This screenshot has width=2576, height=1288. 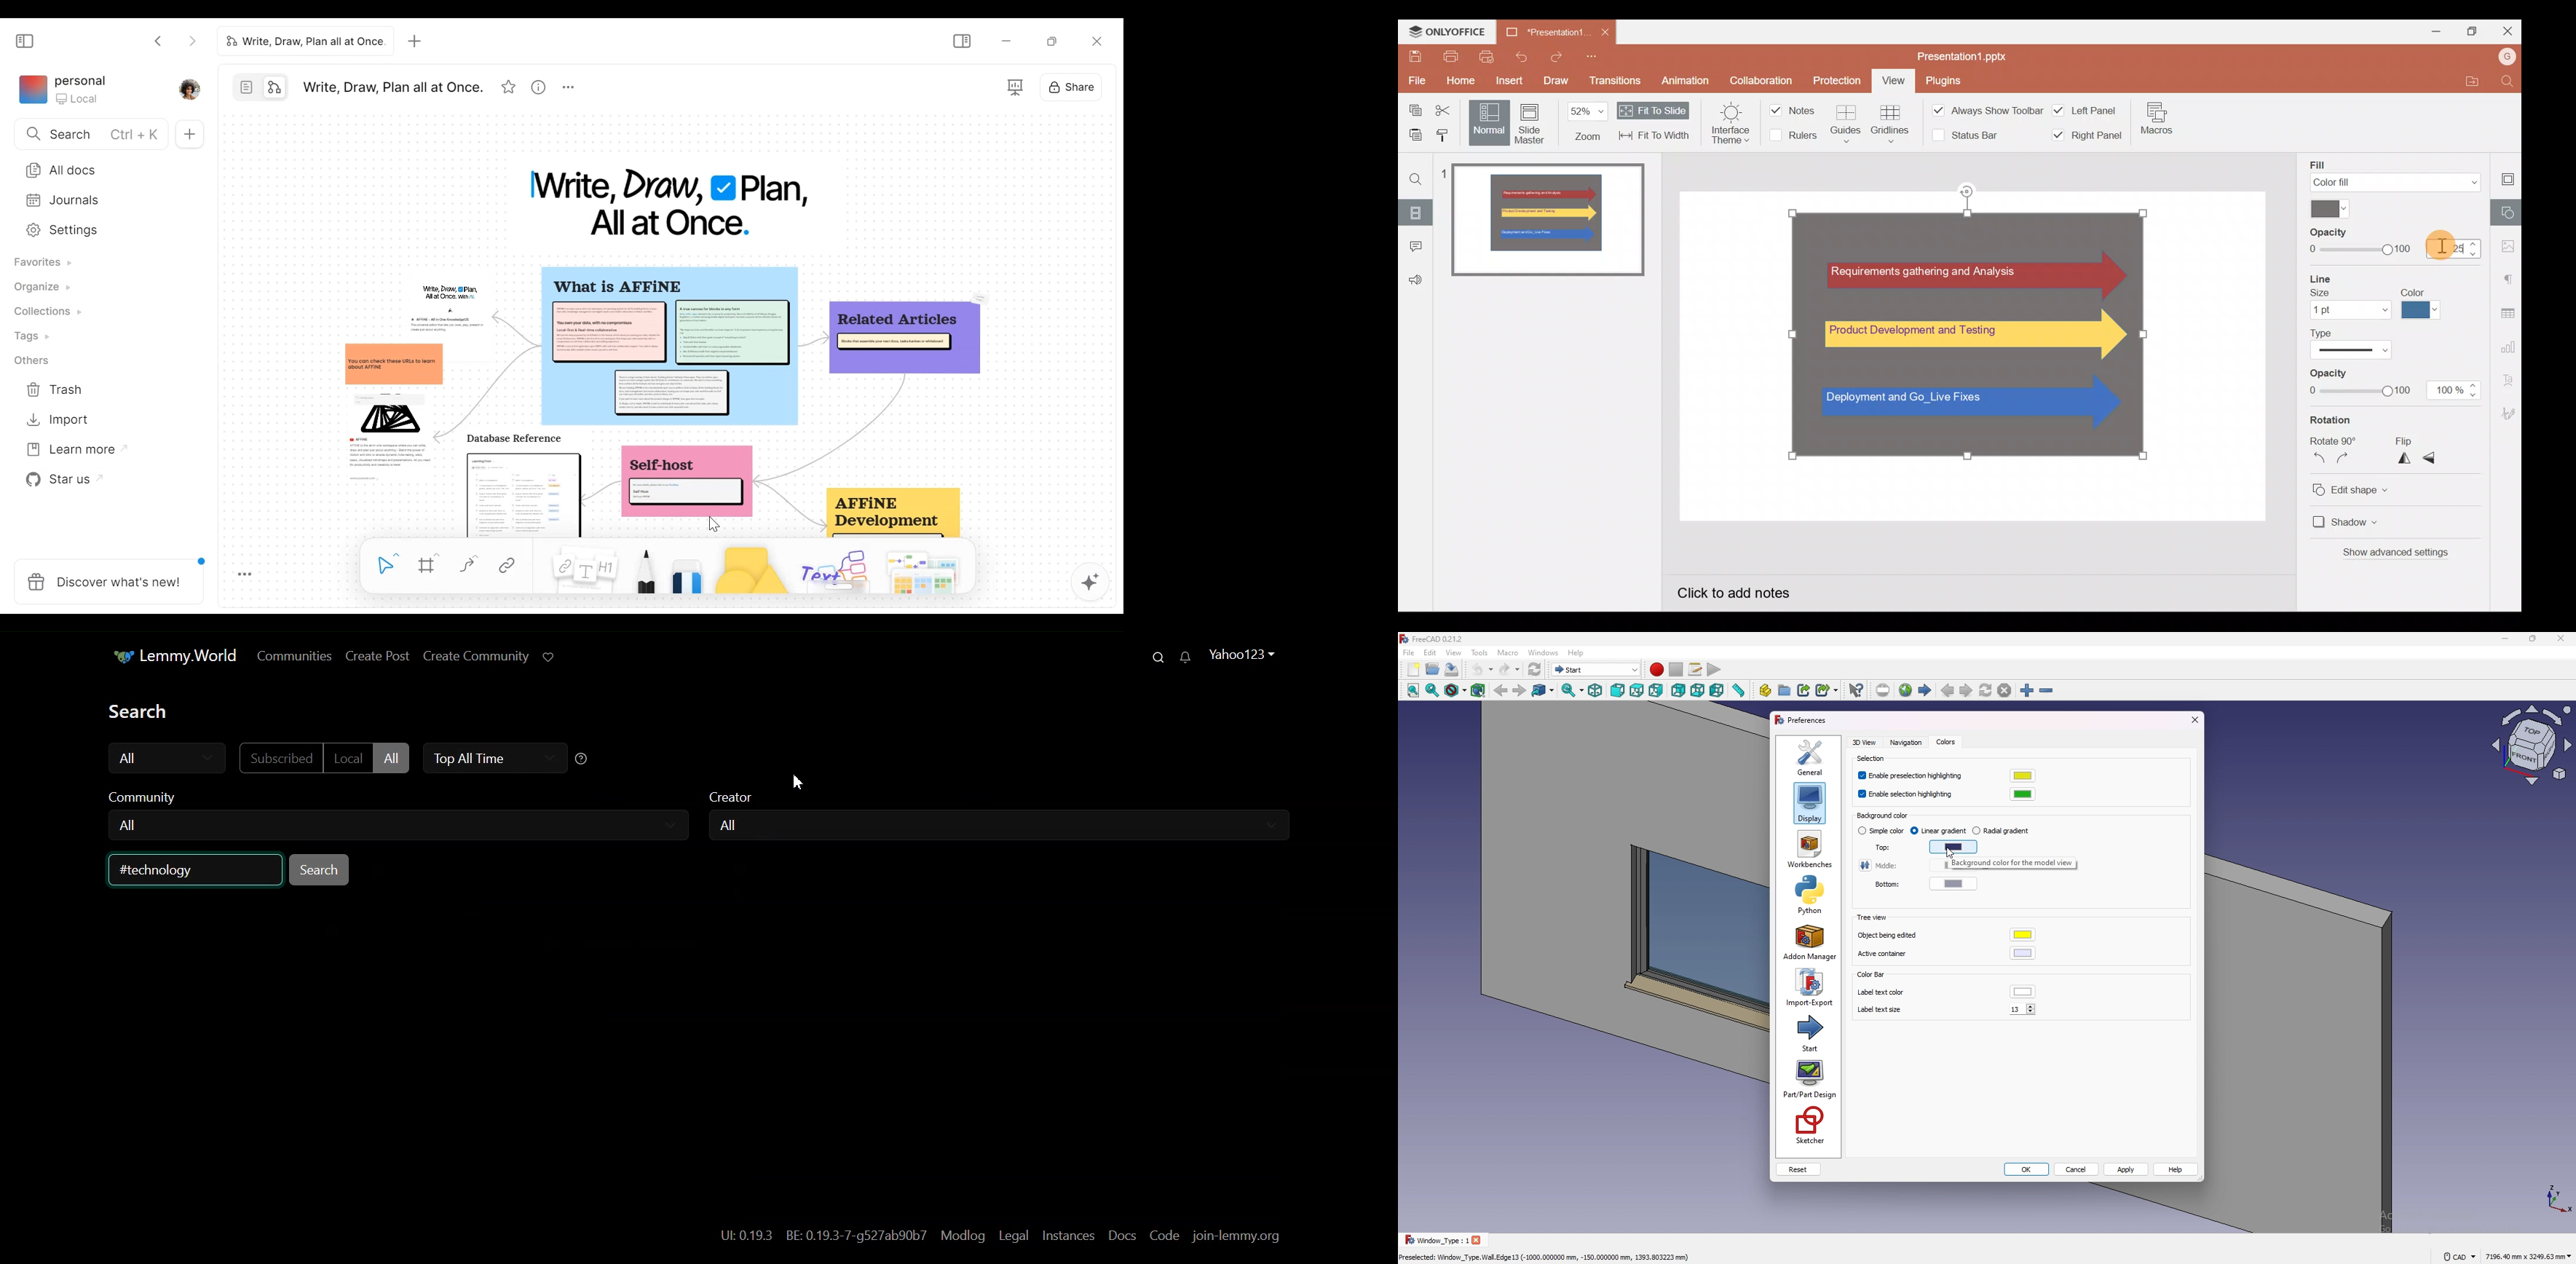 I want to click on Line color, so click(x=2423, y=305).